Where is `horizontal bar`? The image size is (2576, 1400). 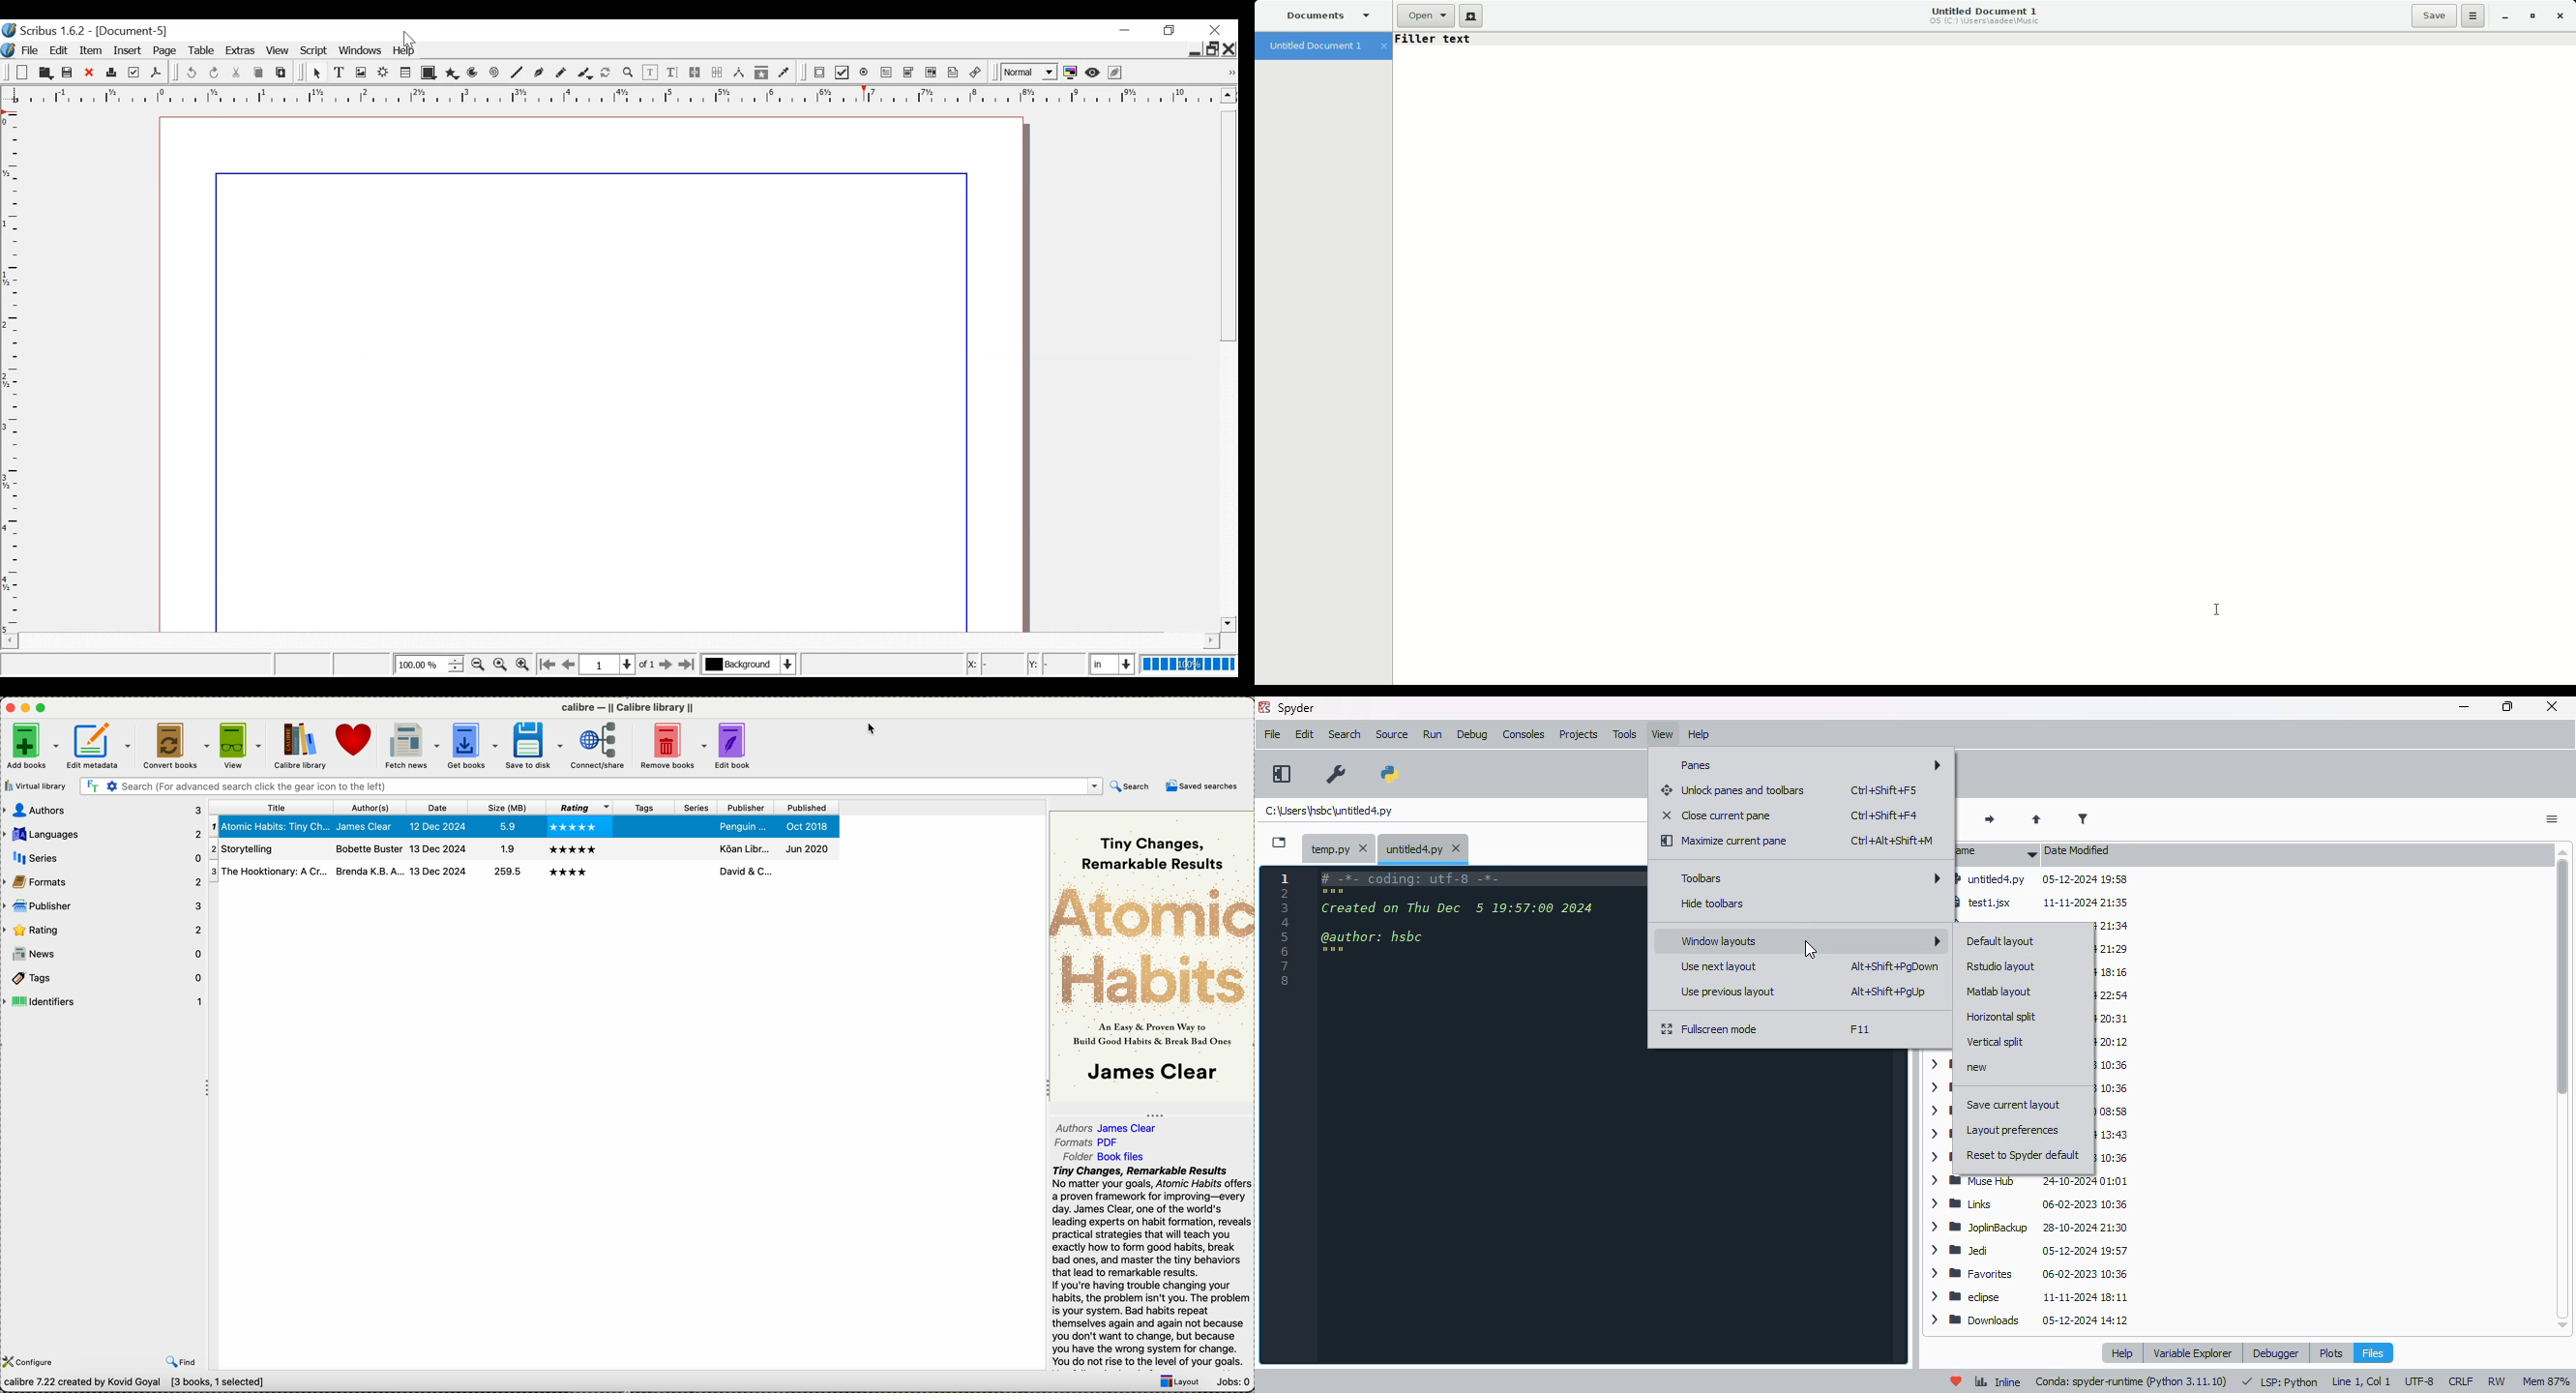 horizontal bar is located at coordinates (1194, 640).